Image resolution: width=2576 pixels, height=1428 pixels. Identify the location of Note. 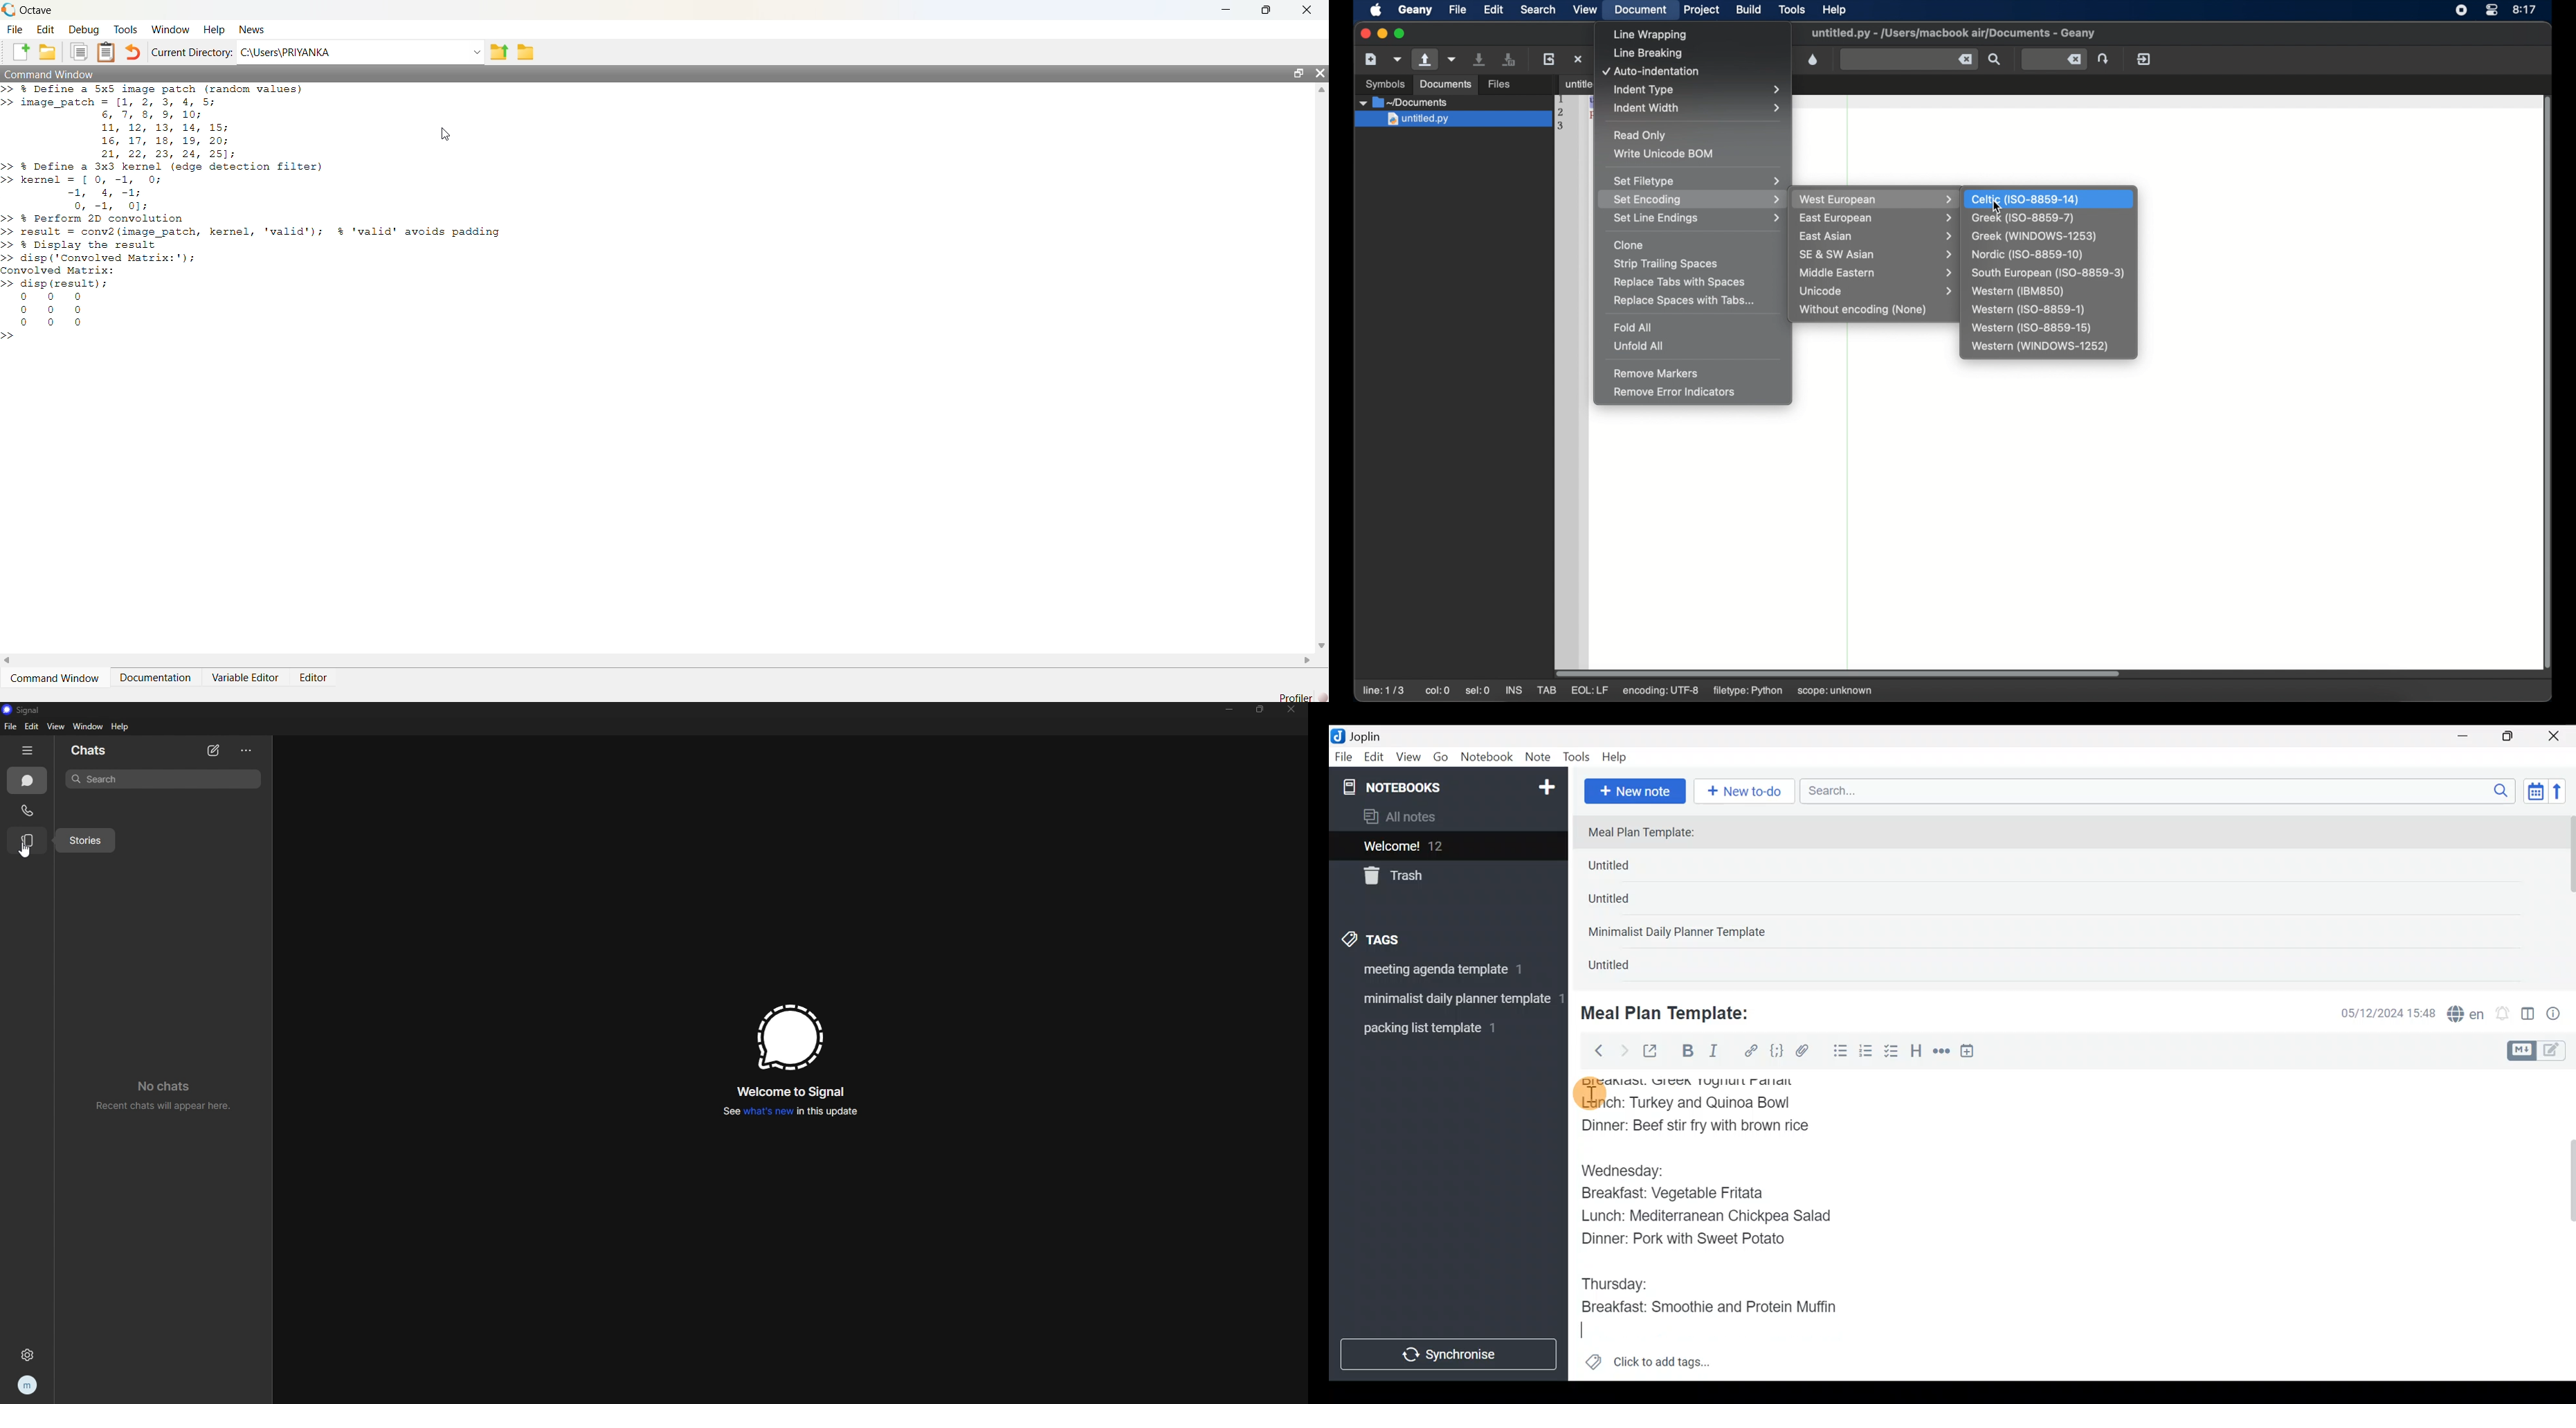
(1541, 758).